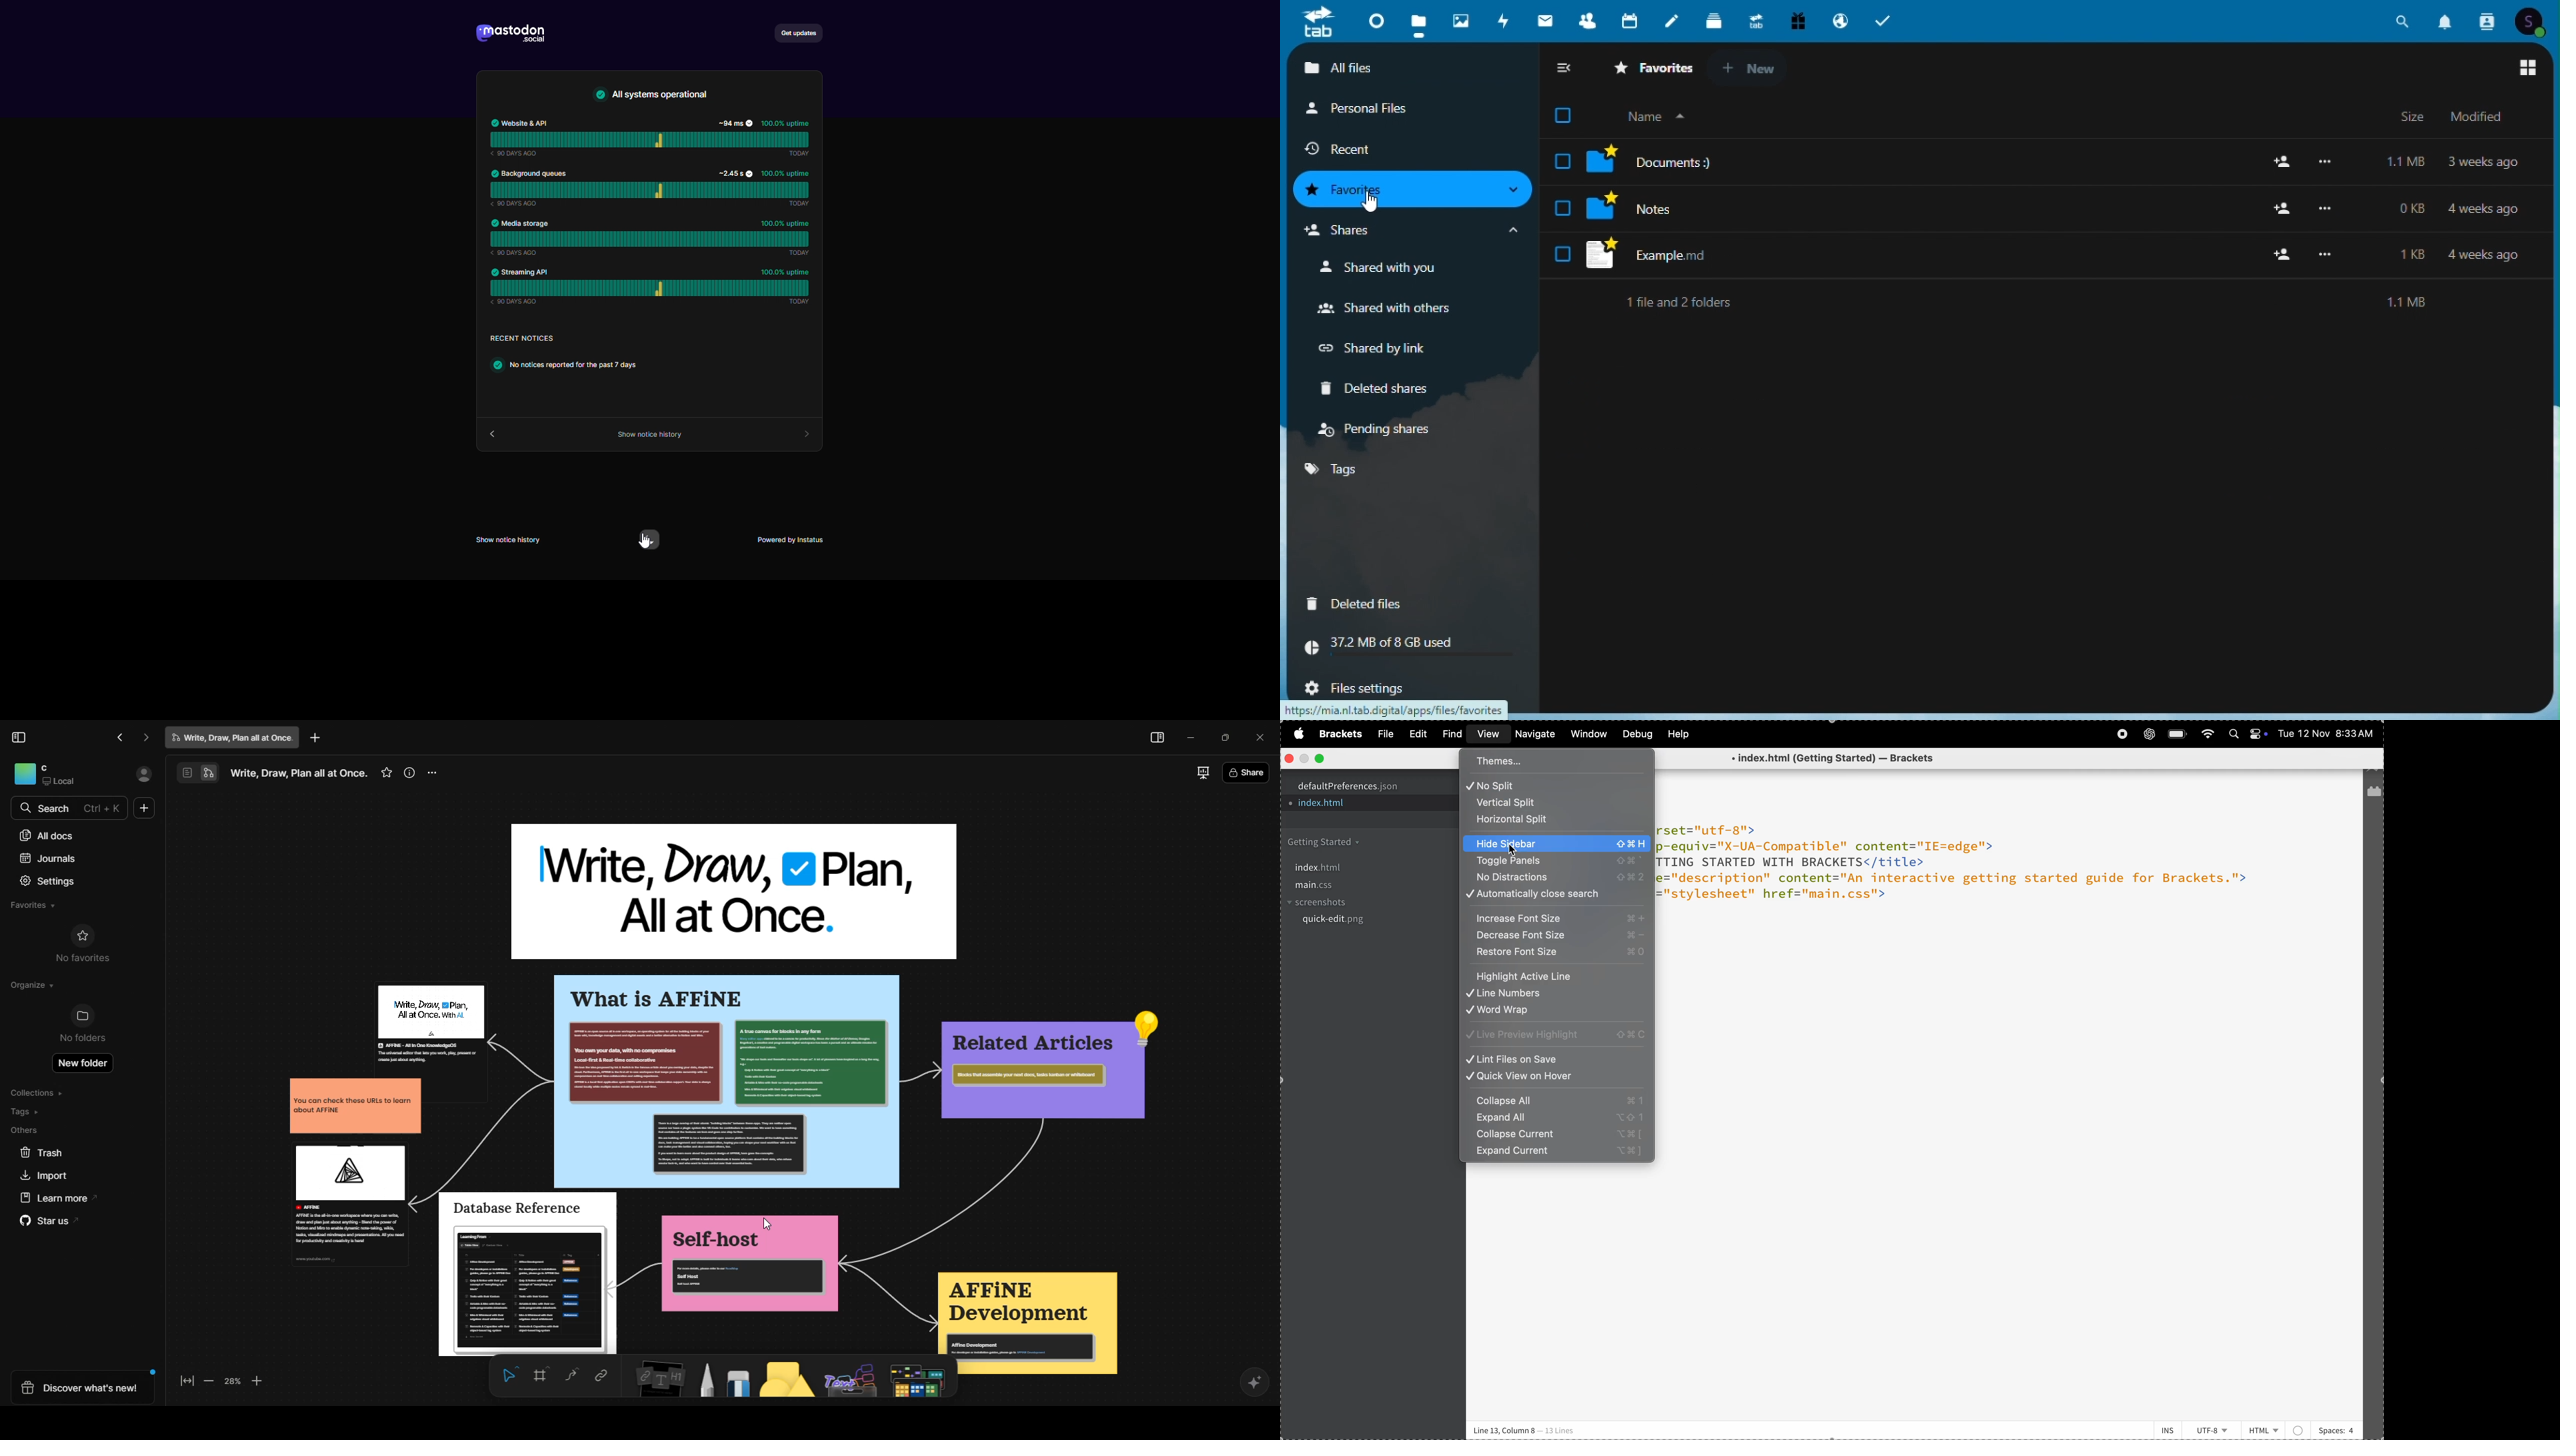 This screenshot has height=1456, width=2576. Describe the element at coordinates (2163, 1429) in the screenshot. I see `ins` at that location.